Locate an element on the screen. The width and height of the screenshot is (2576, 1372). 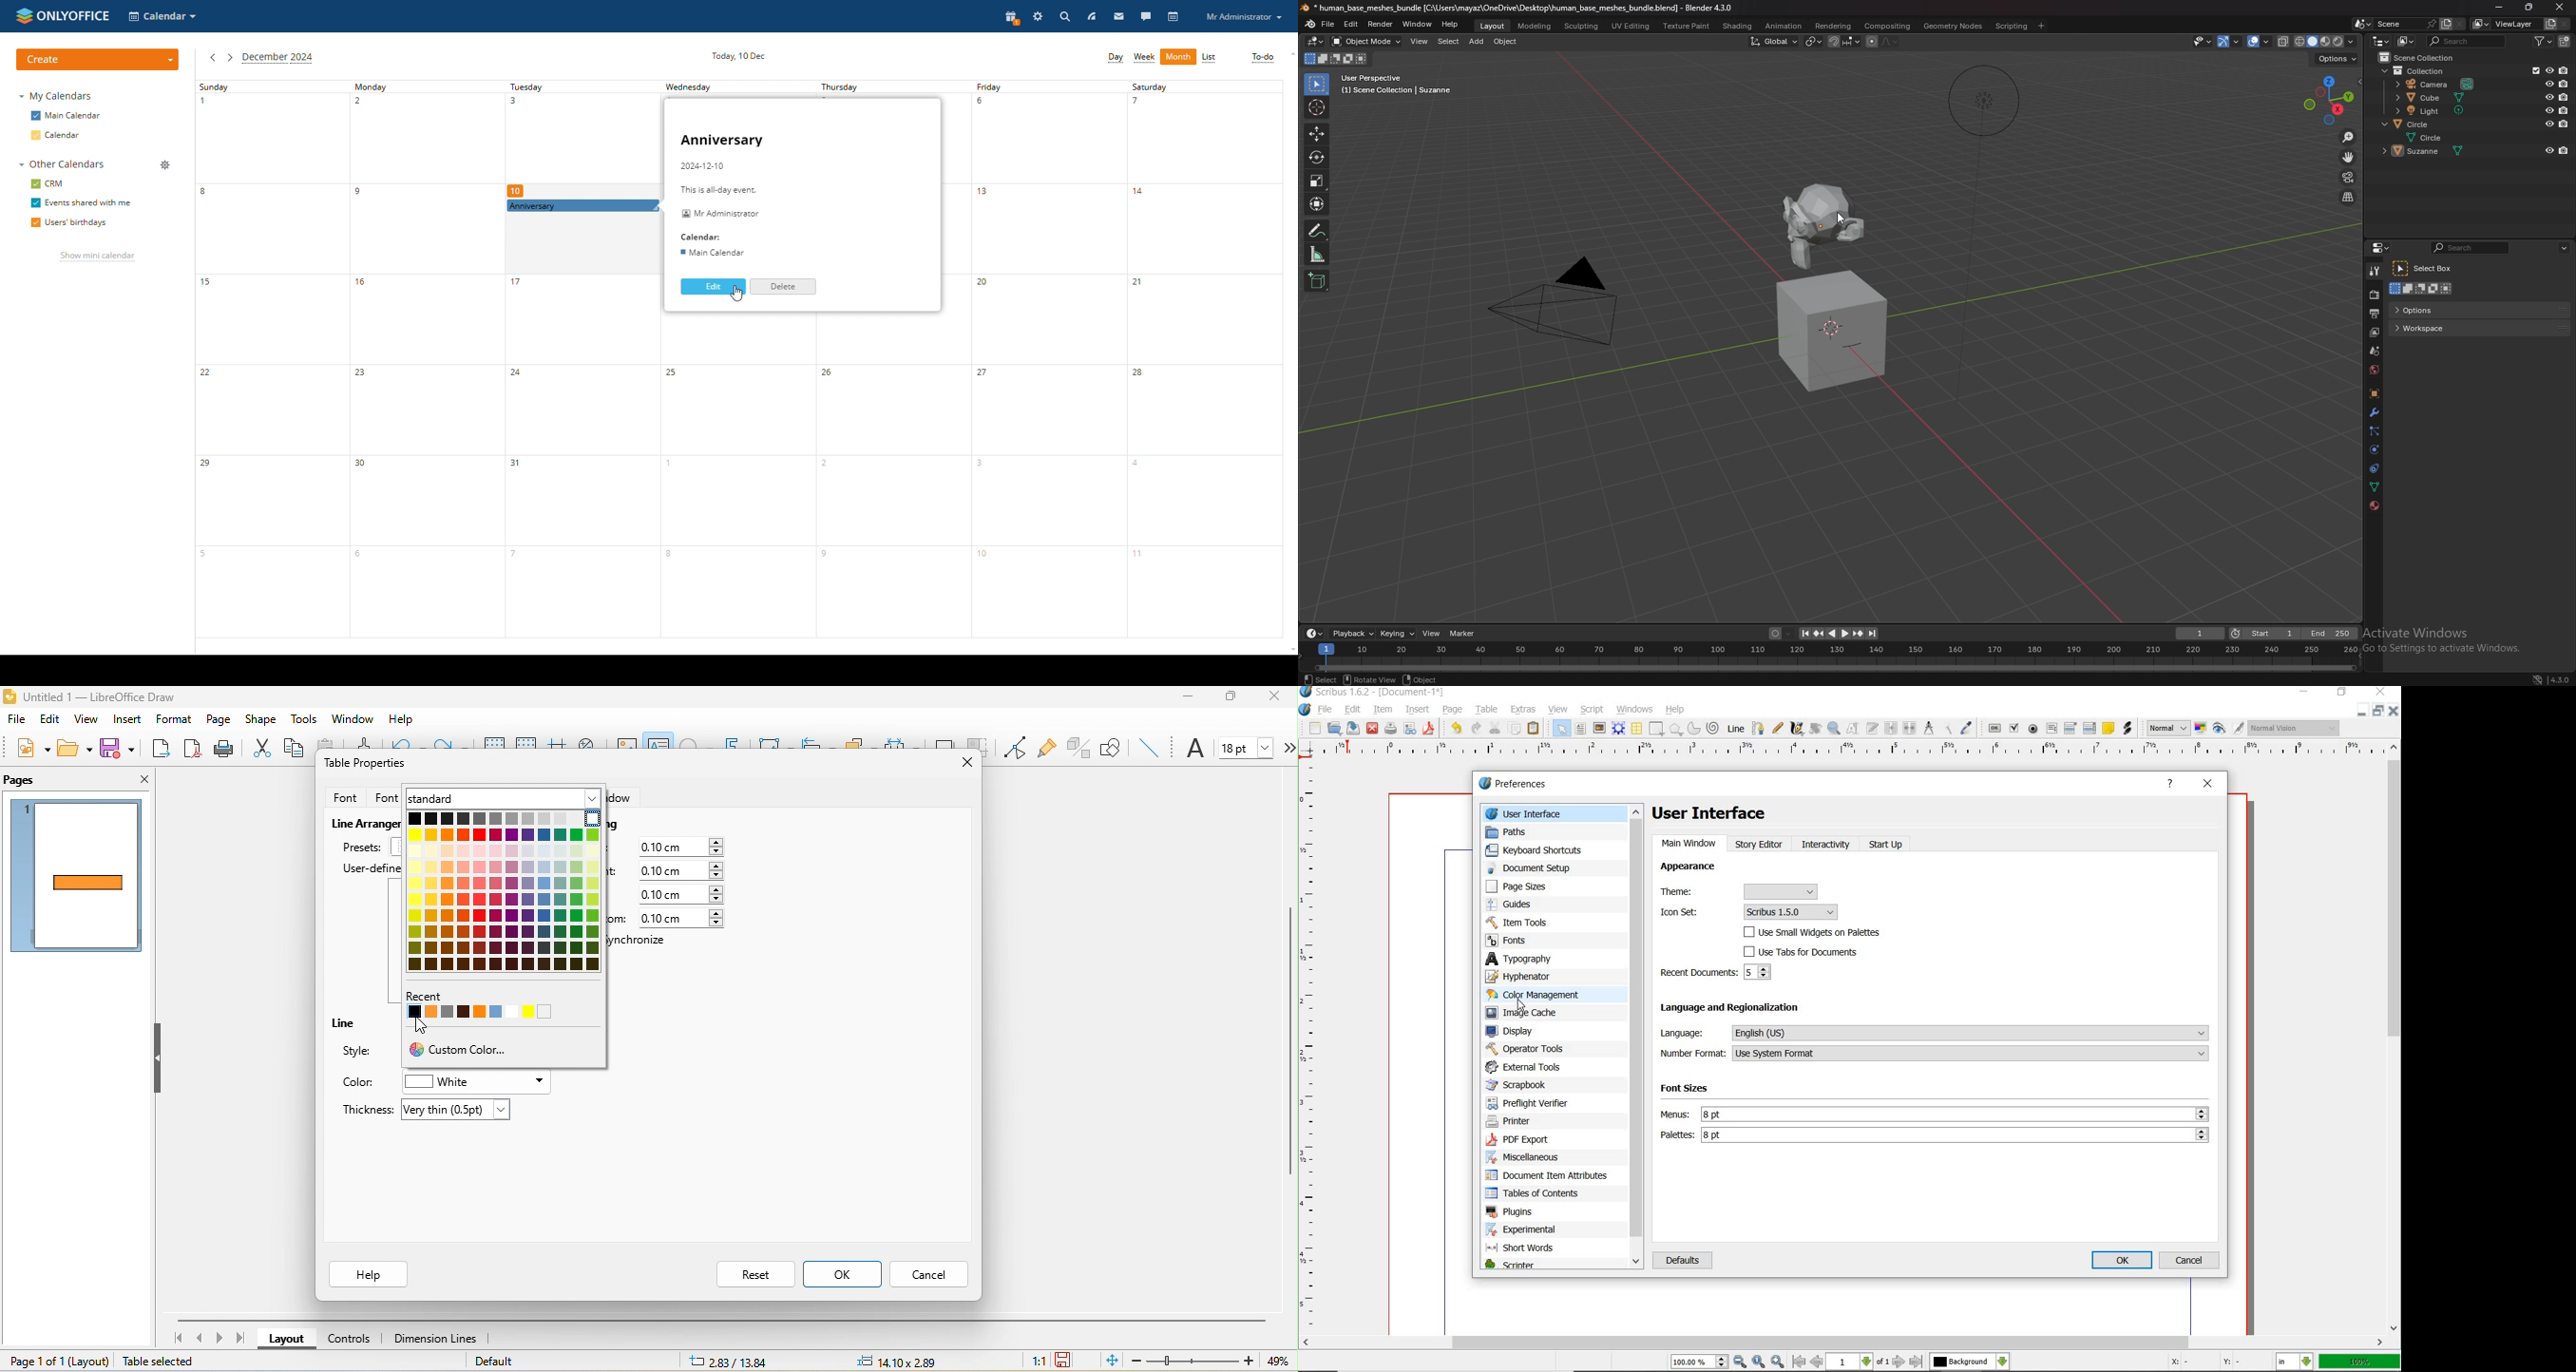
2.83/13.84 is located at coordinates (732, 1362).